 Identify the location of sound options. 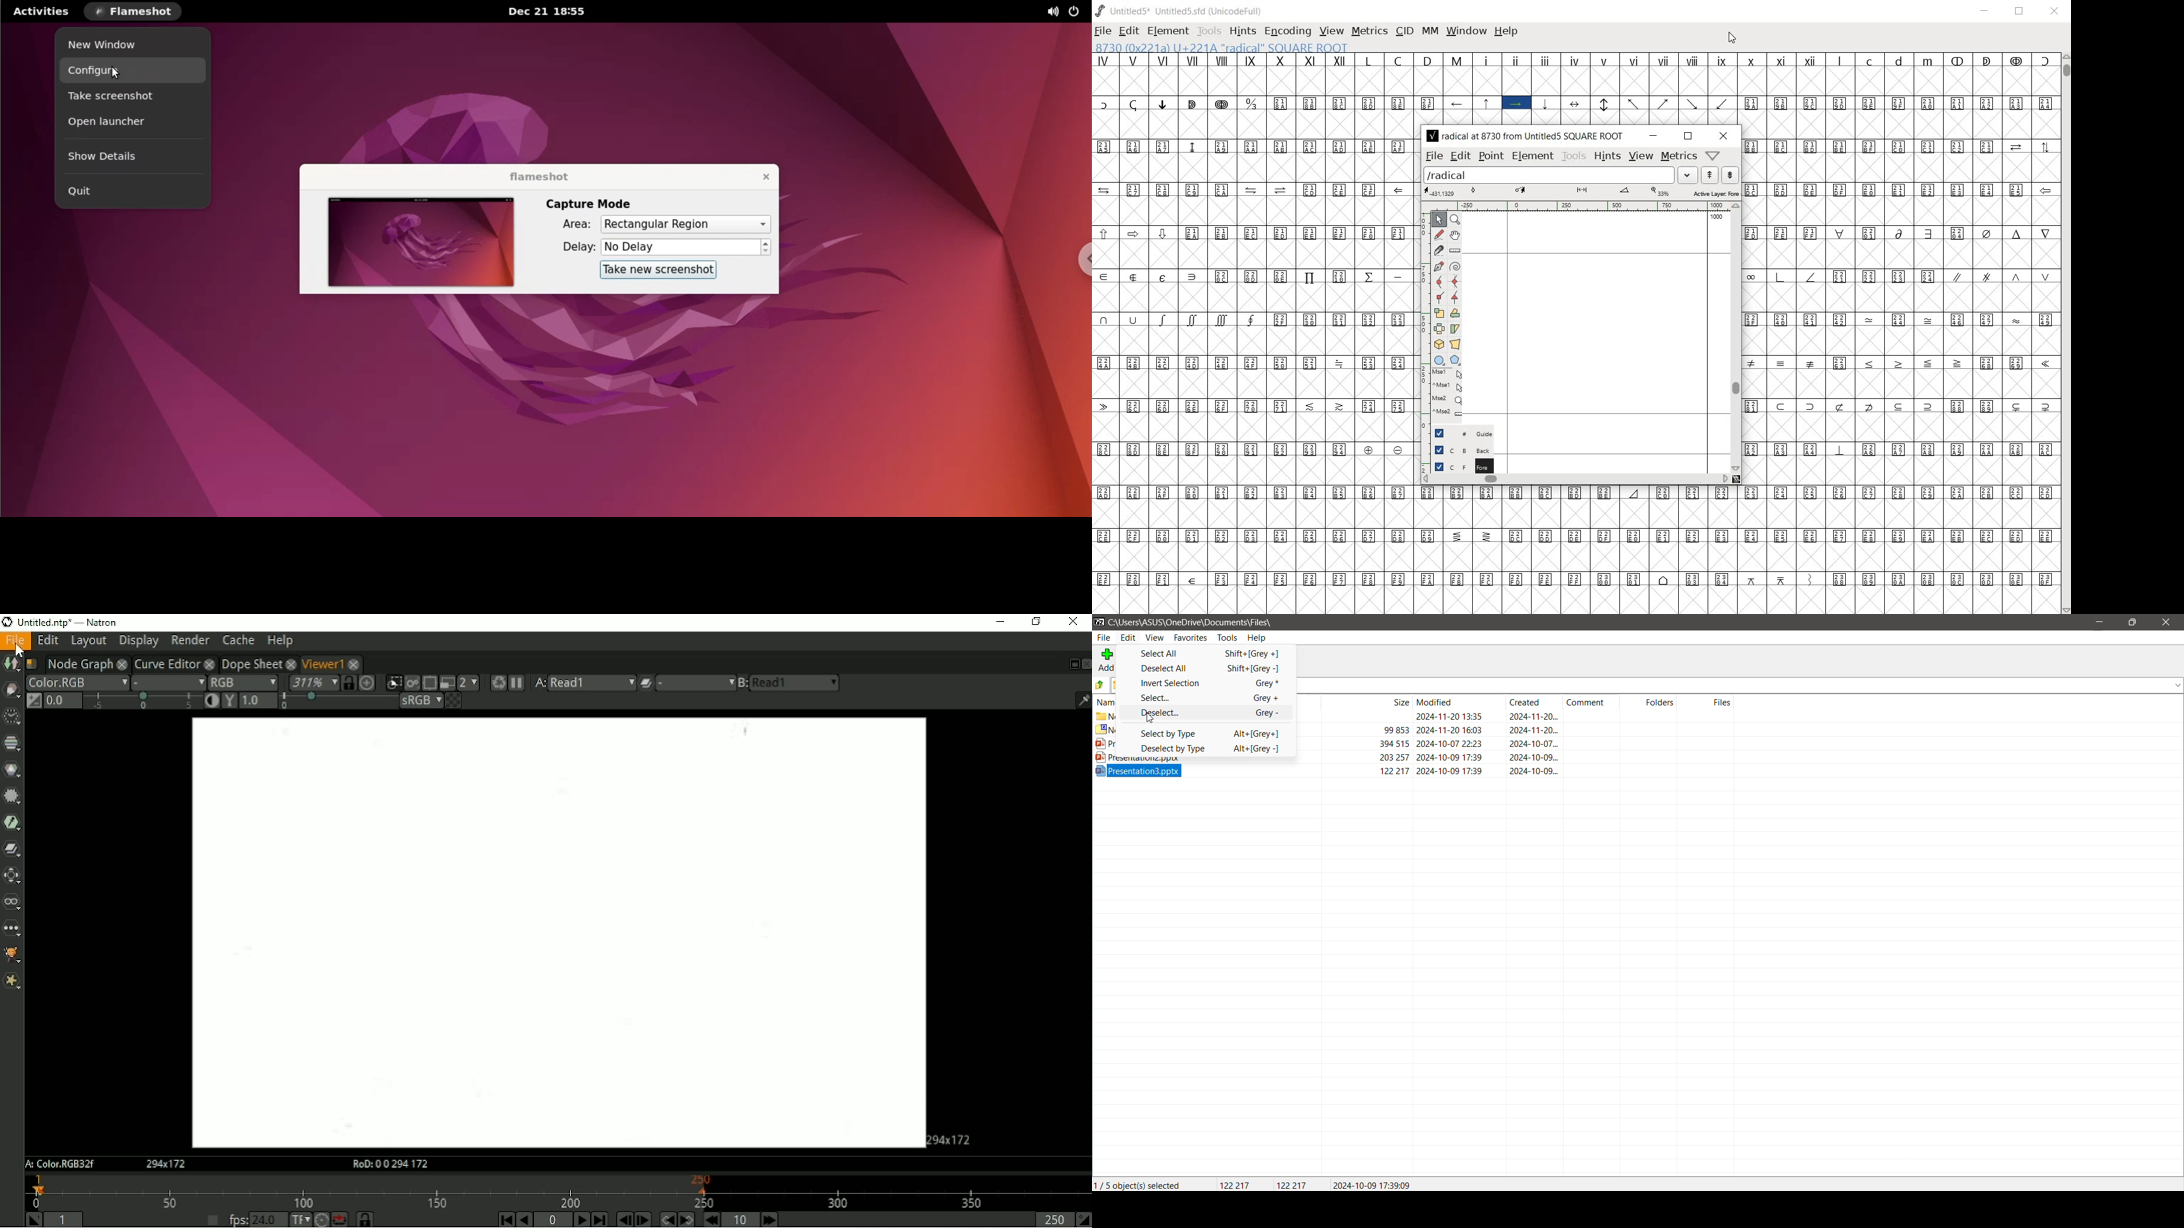
(1050, 12).